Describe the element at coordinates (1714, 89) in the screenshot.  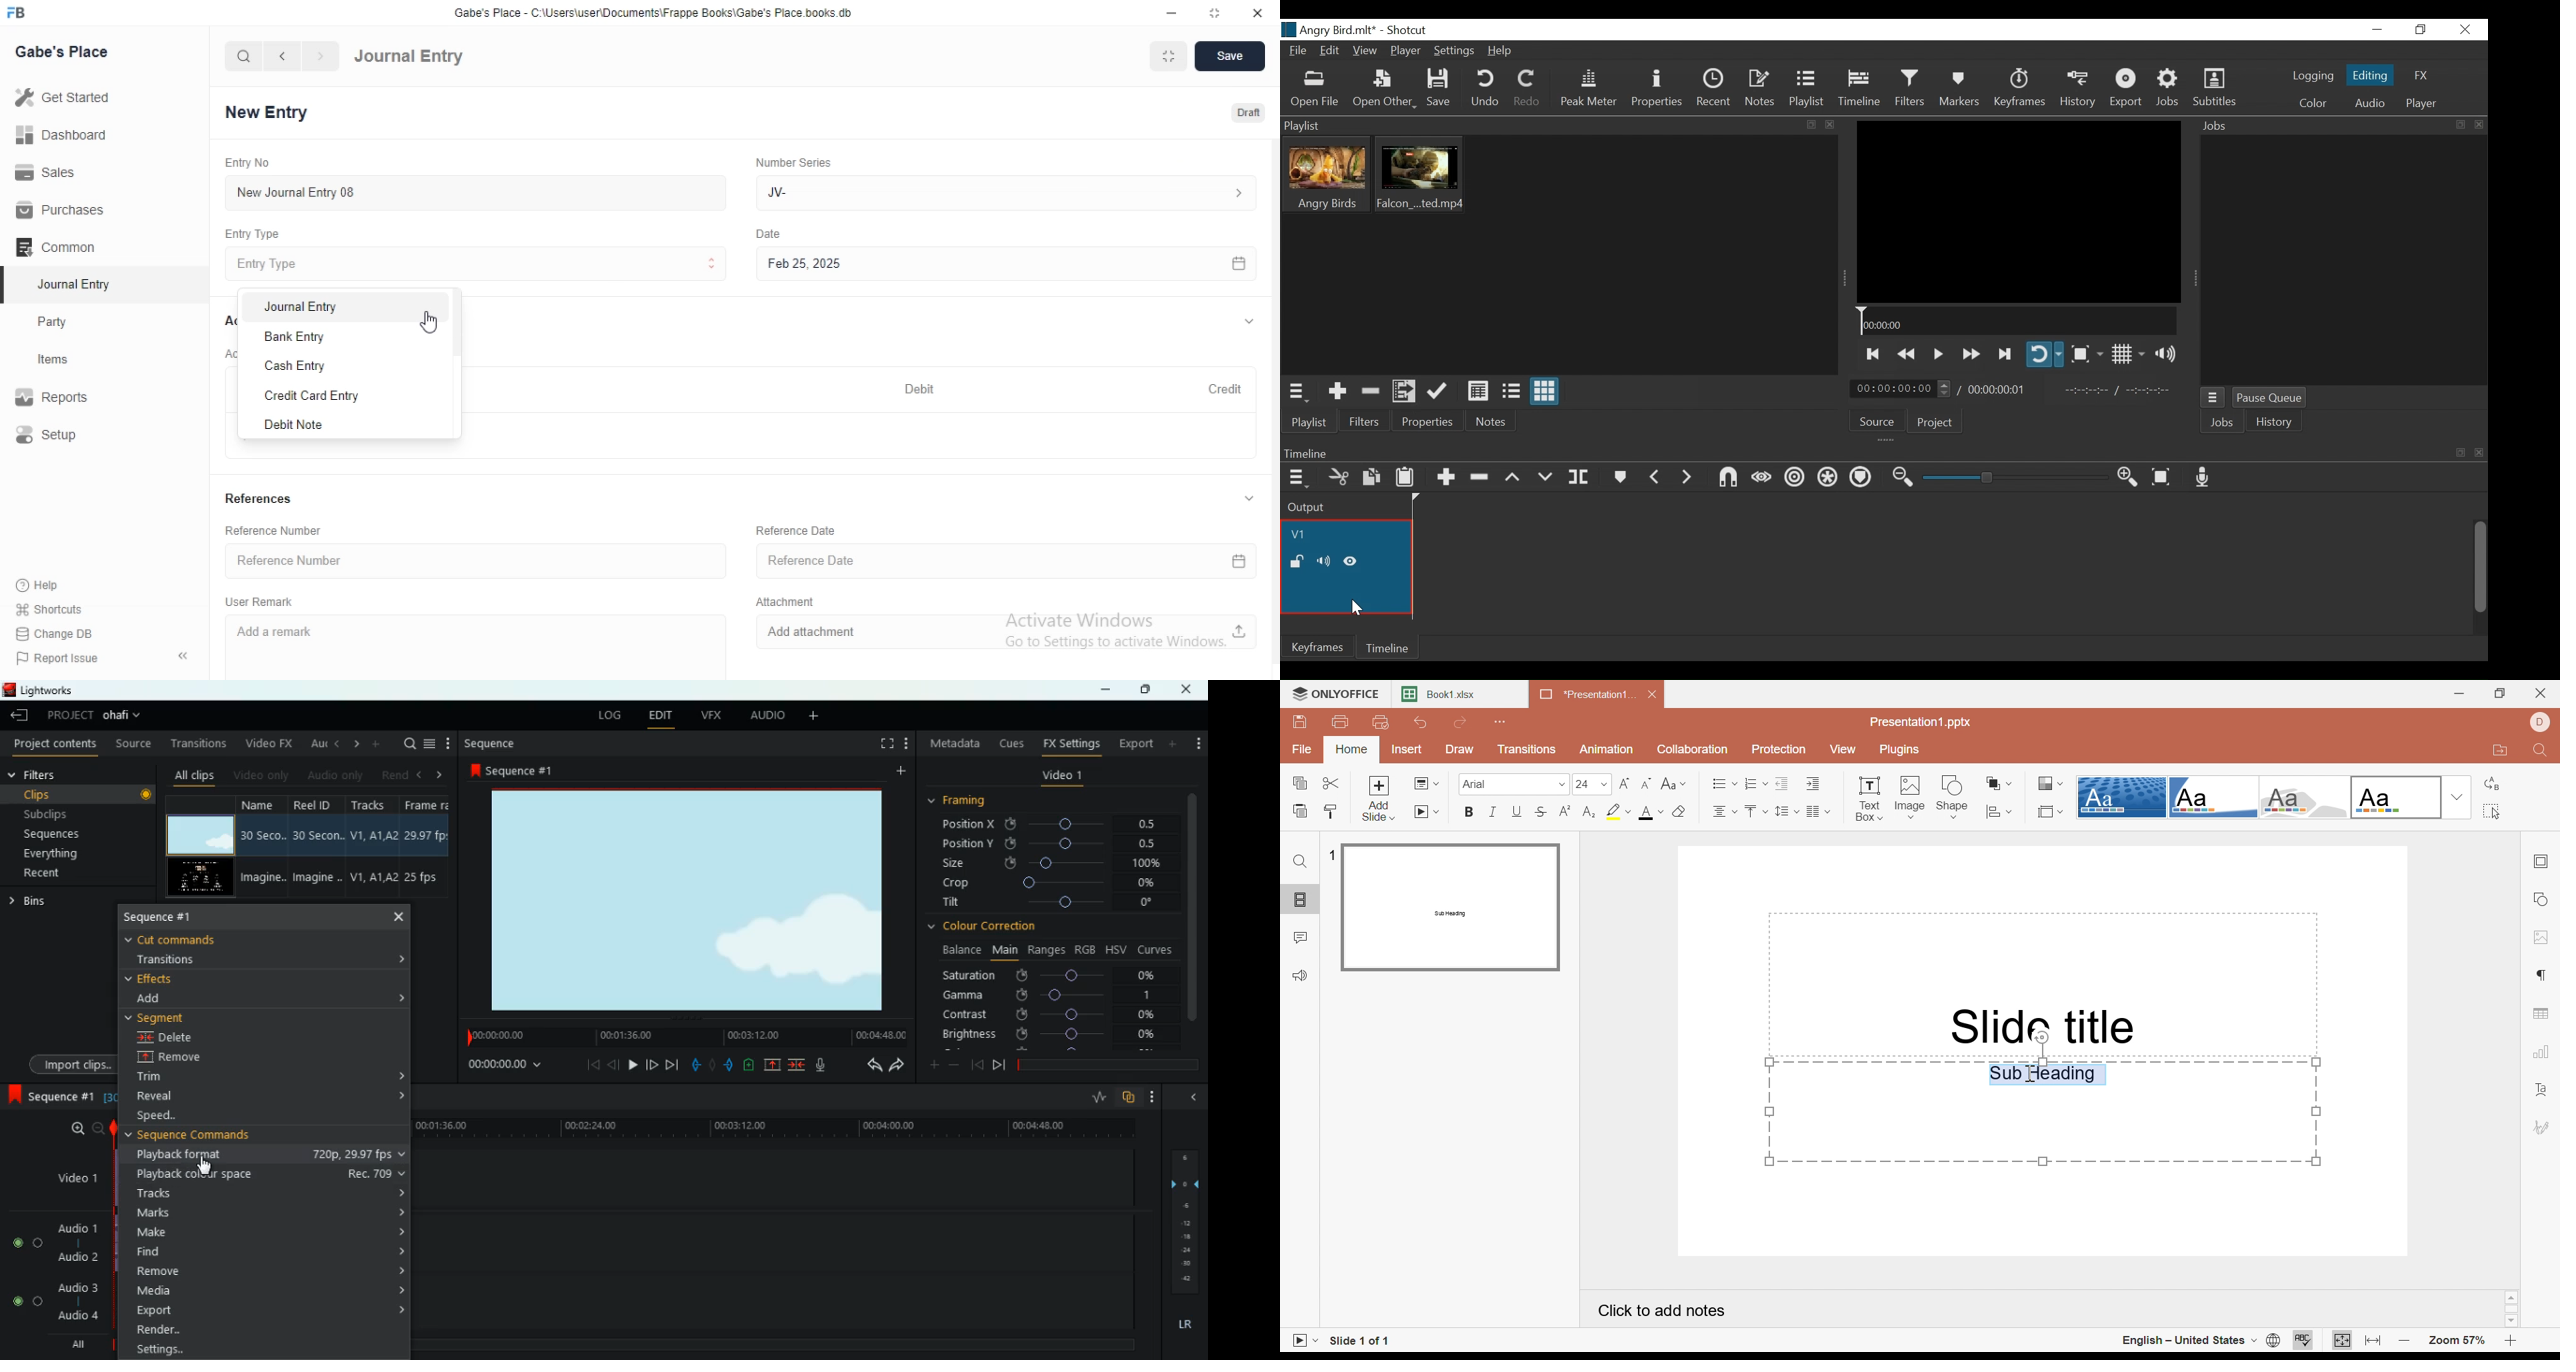
I see `` at that location.